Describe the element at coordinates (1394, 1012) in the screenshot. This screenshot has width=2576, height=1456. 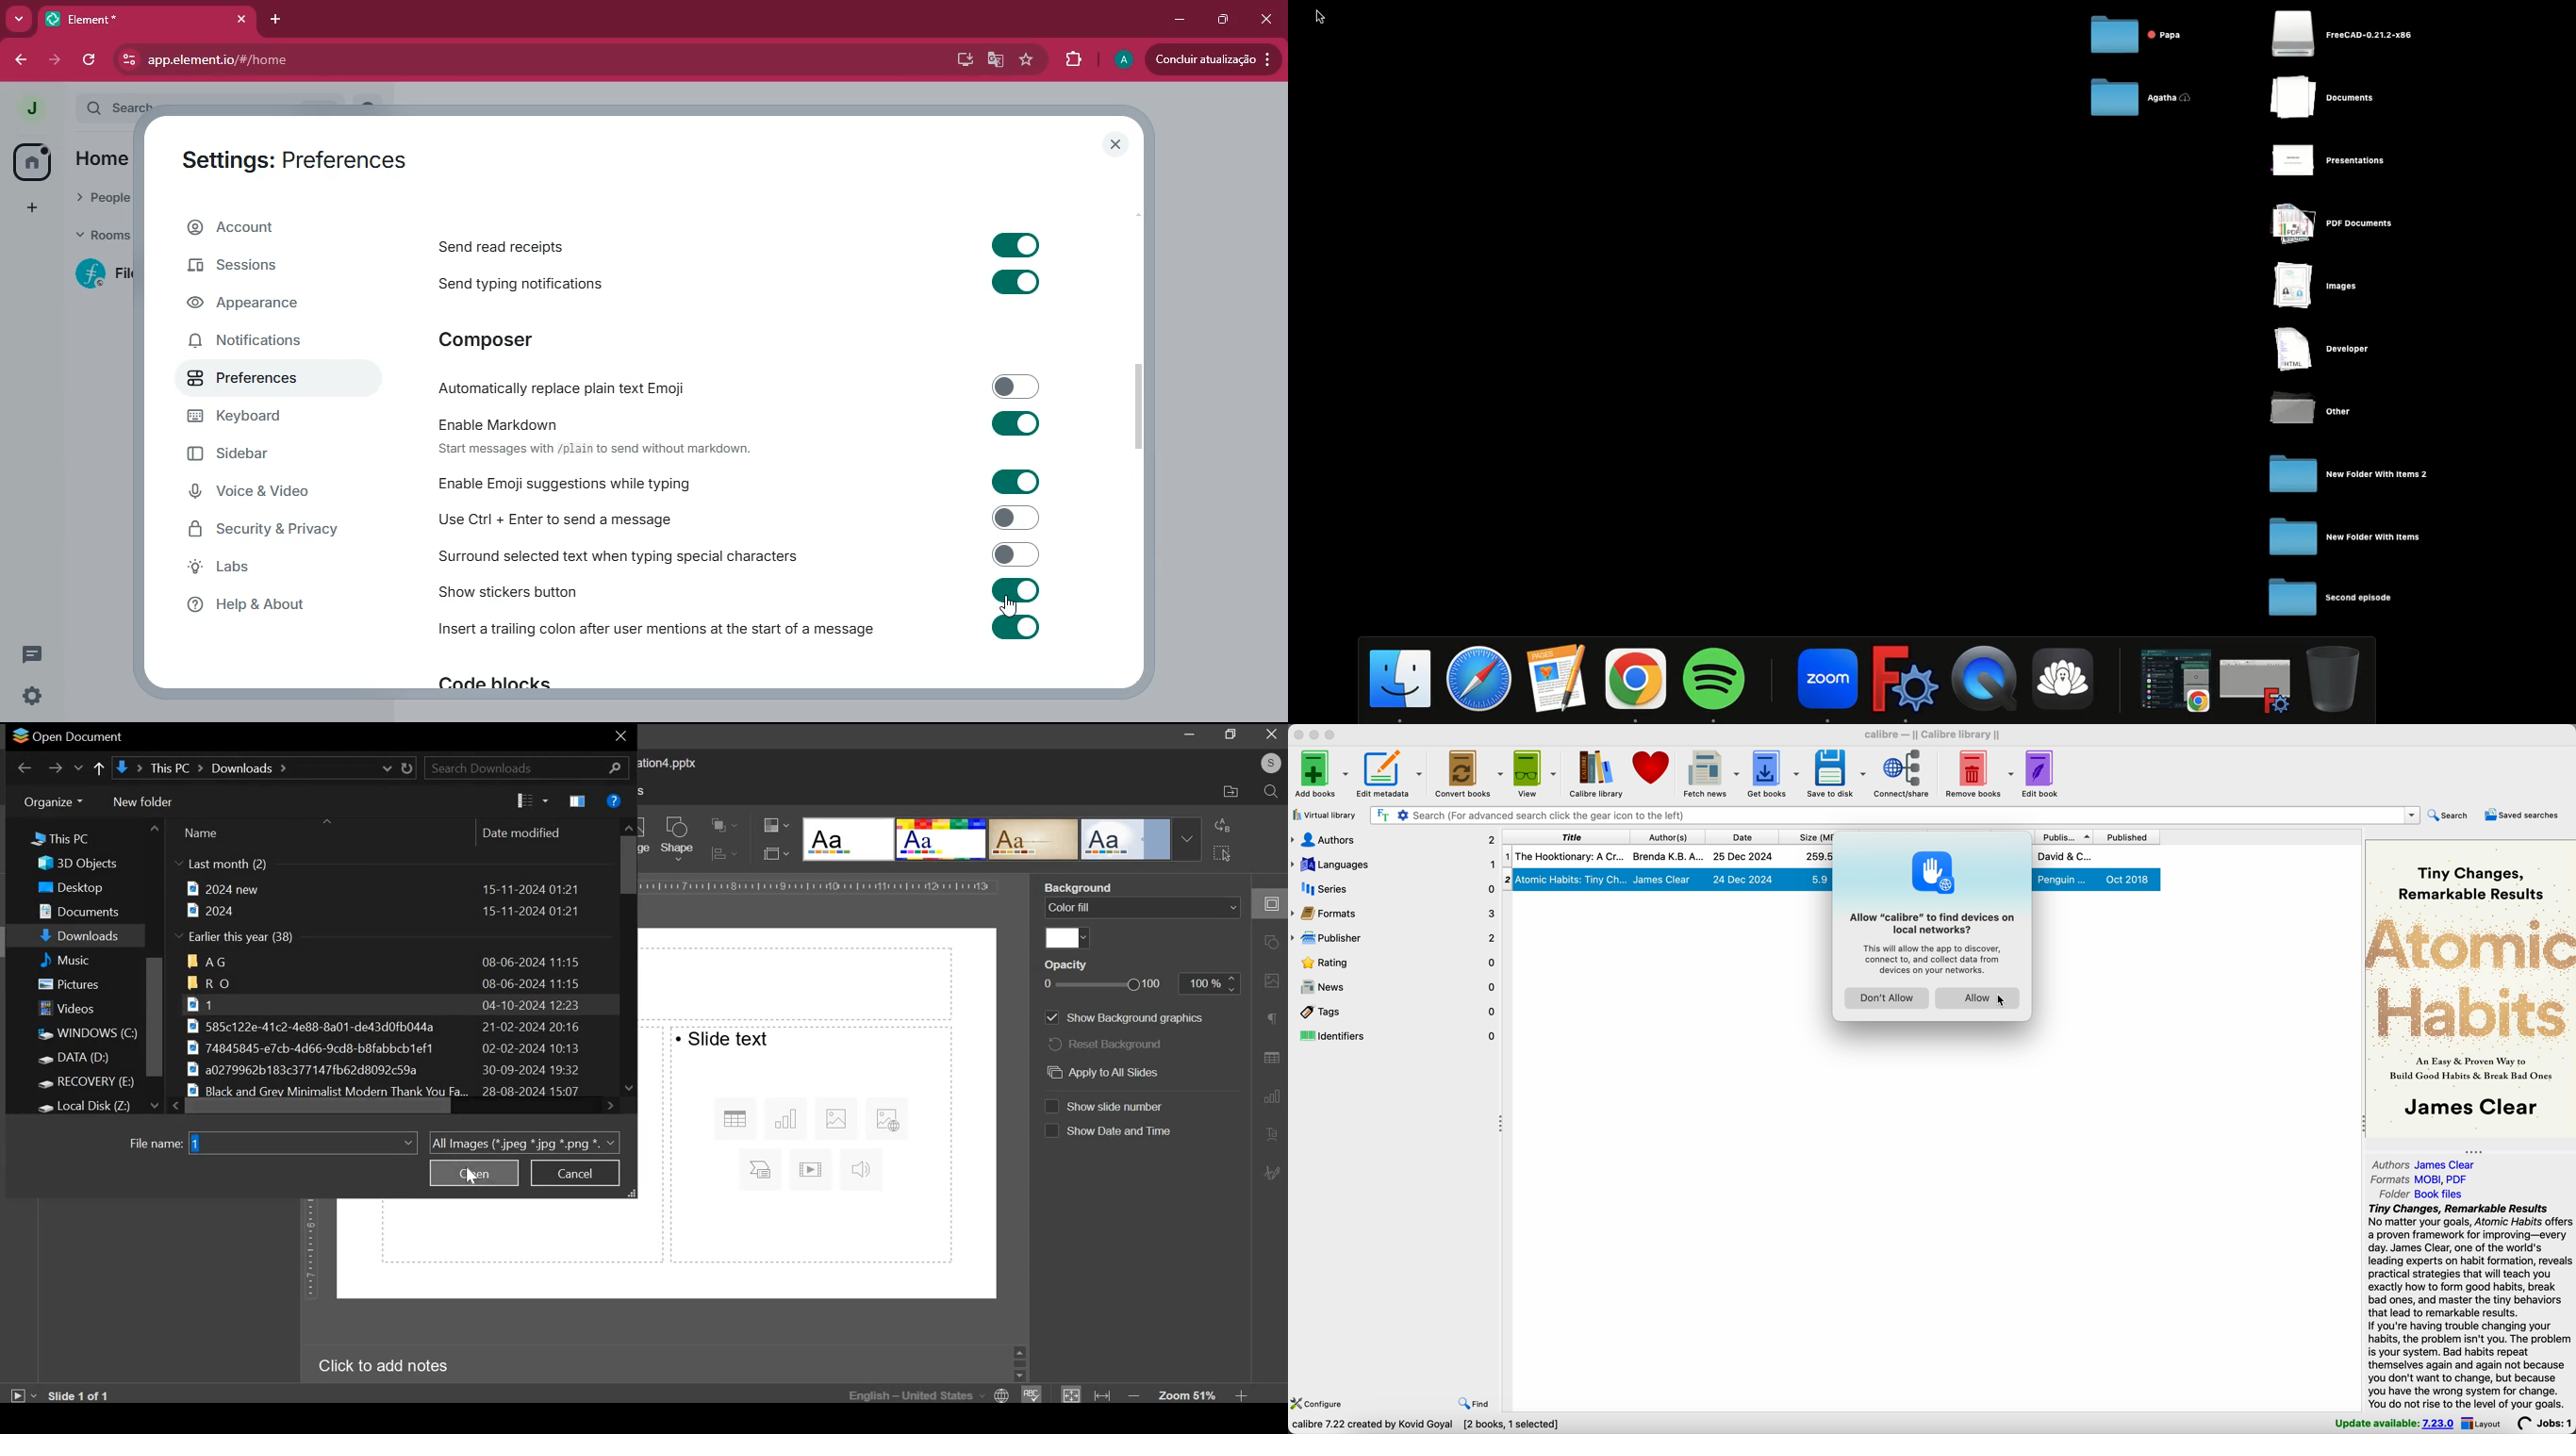
I see `tags` at that location.